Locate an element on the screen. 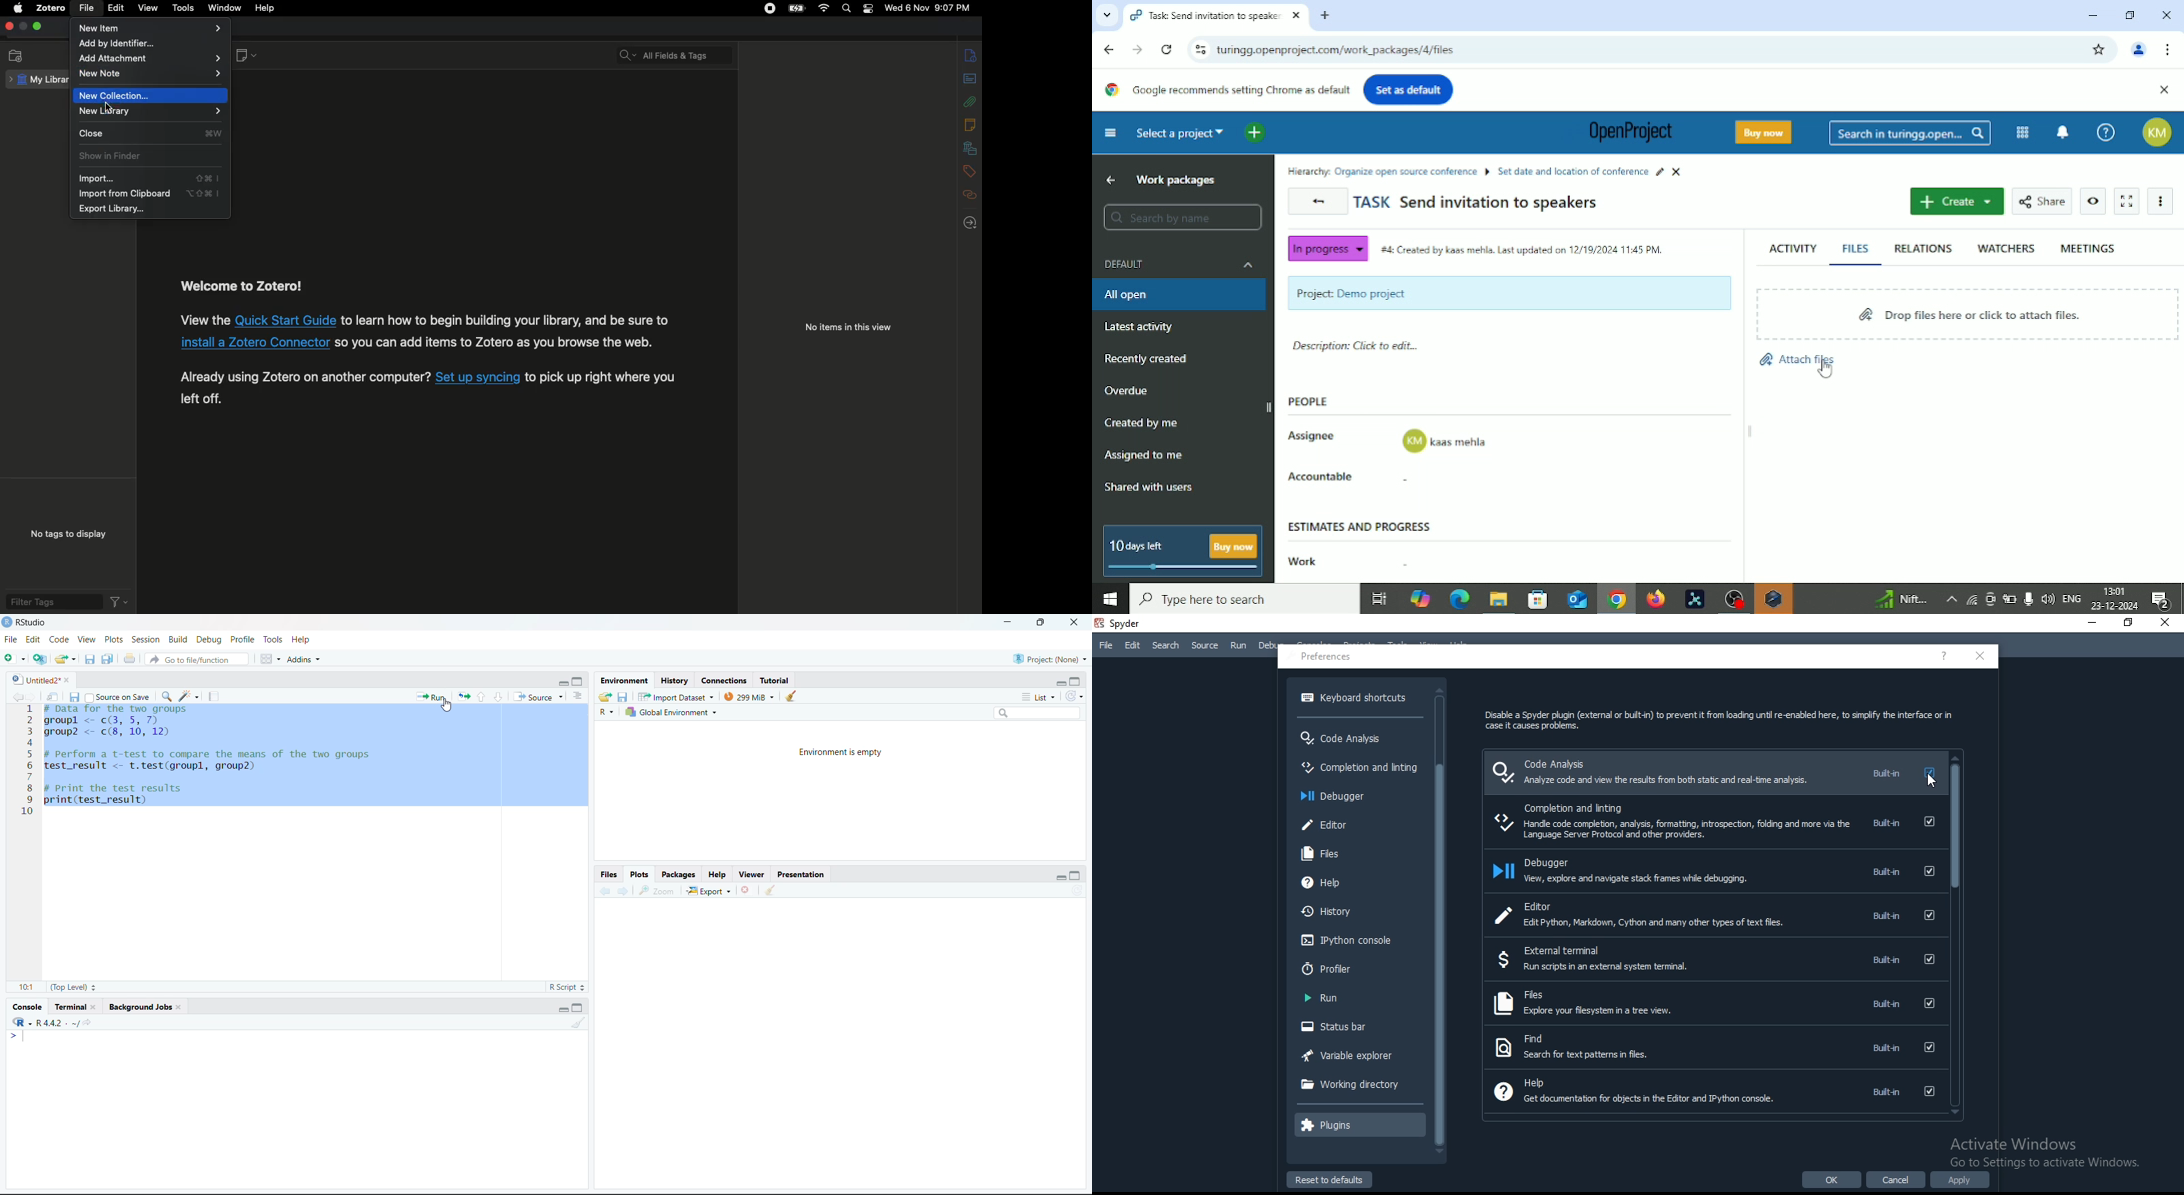 The image size is (2184, 1204). Help is located at coordinates (719, 874).